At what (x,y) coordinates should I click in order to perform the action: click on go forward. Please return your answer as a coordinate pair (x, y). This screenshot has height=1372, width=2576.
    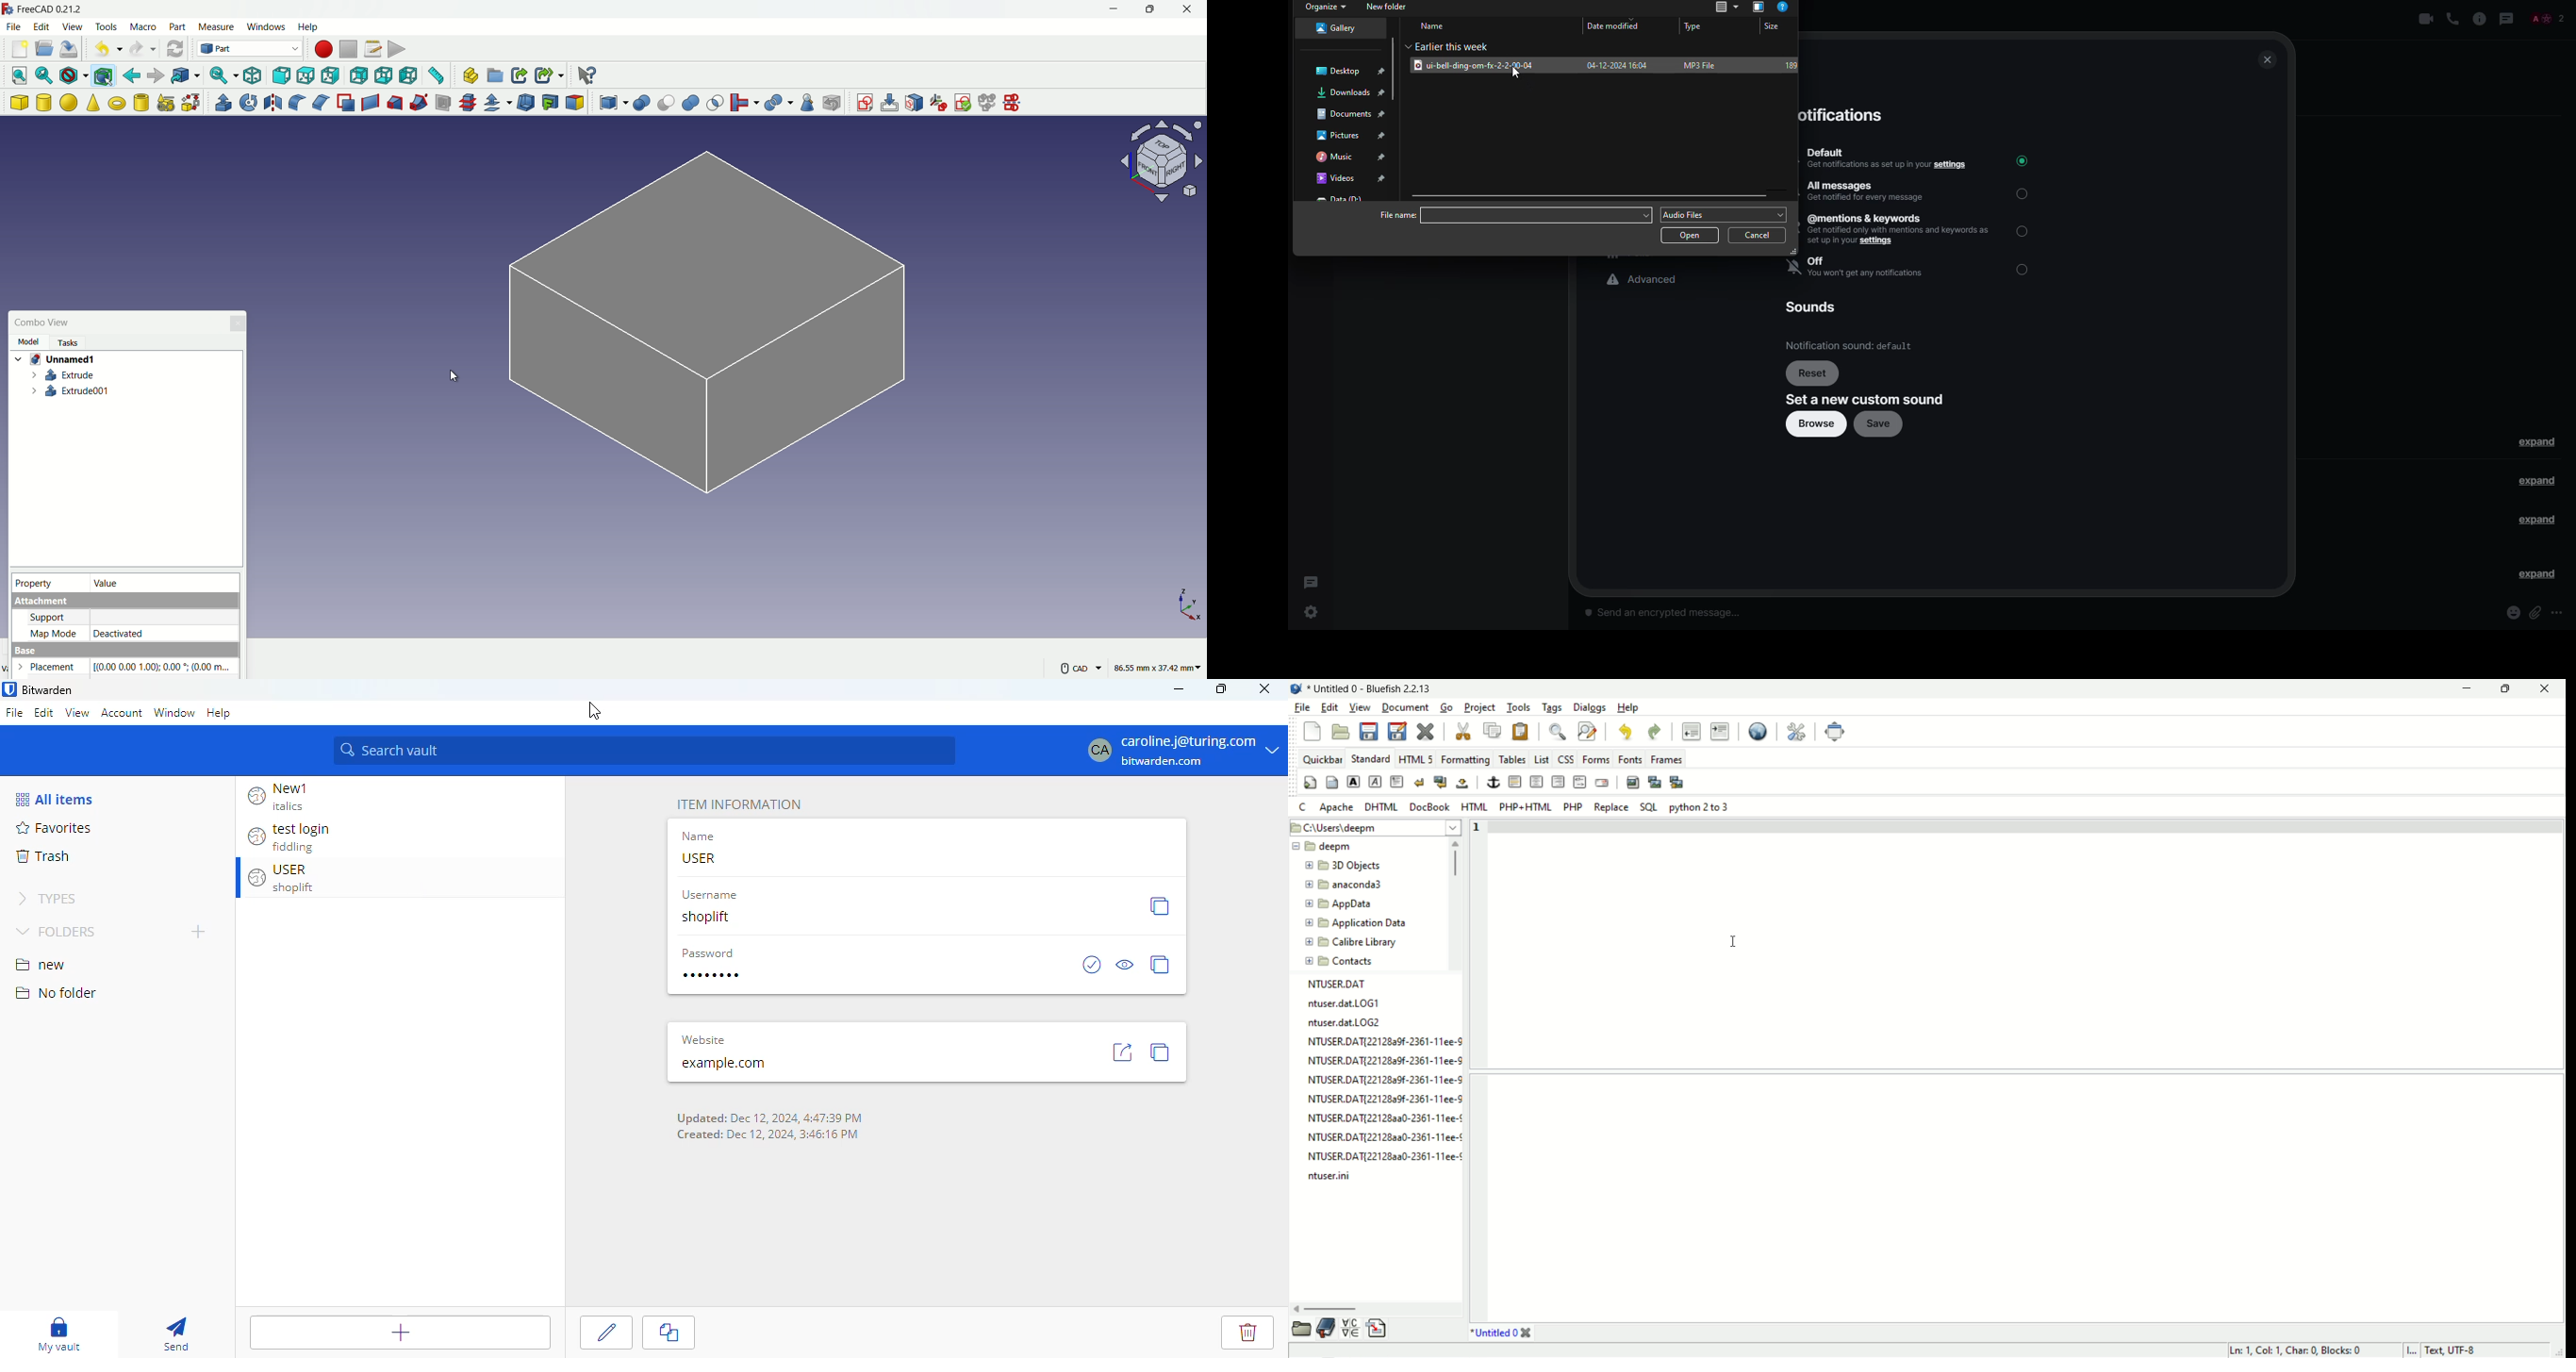
    Looking at the image, I should click on (156, 75).